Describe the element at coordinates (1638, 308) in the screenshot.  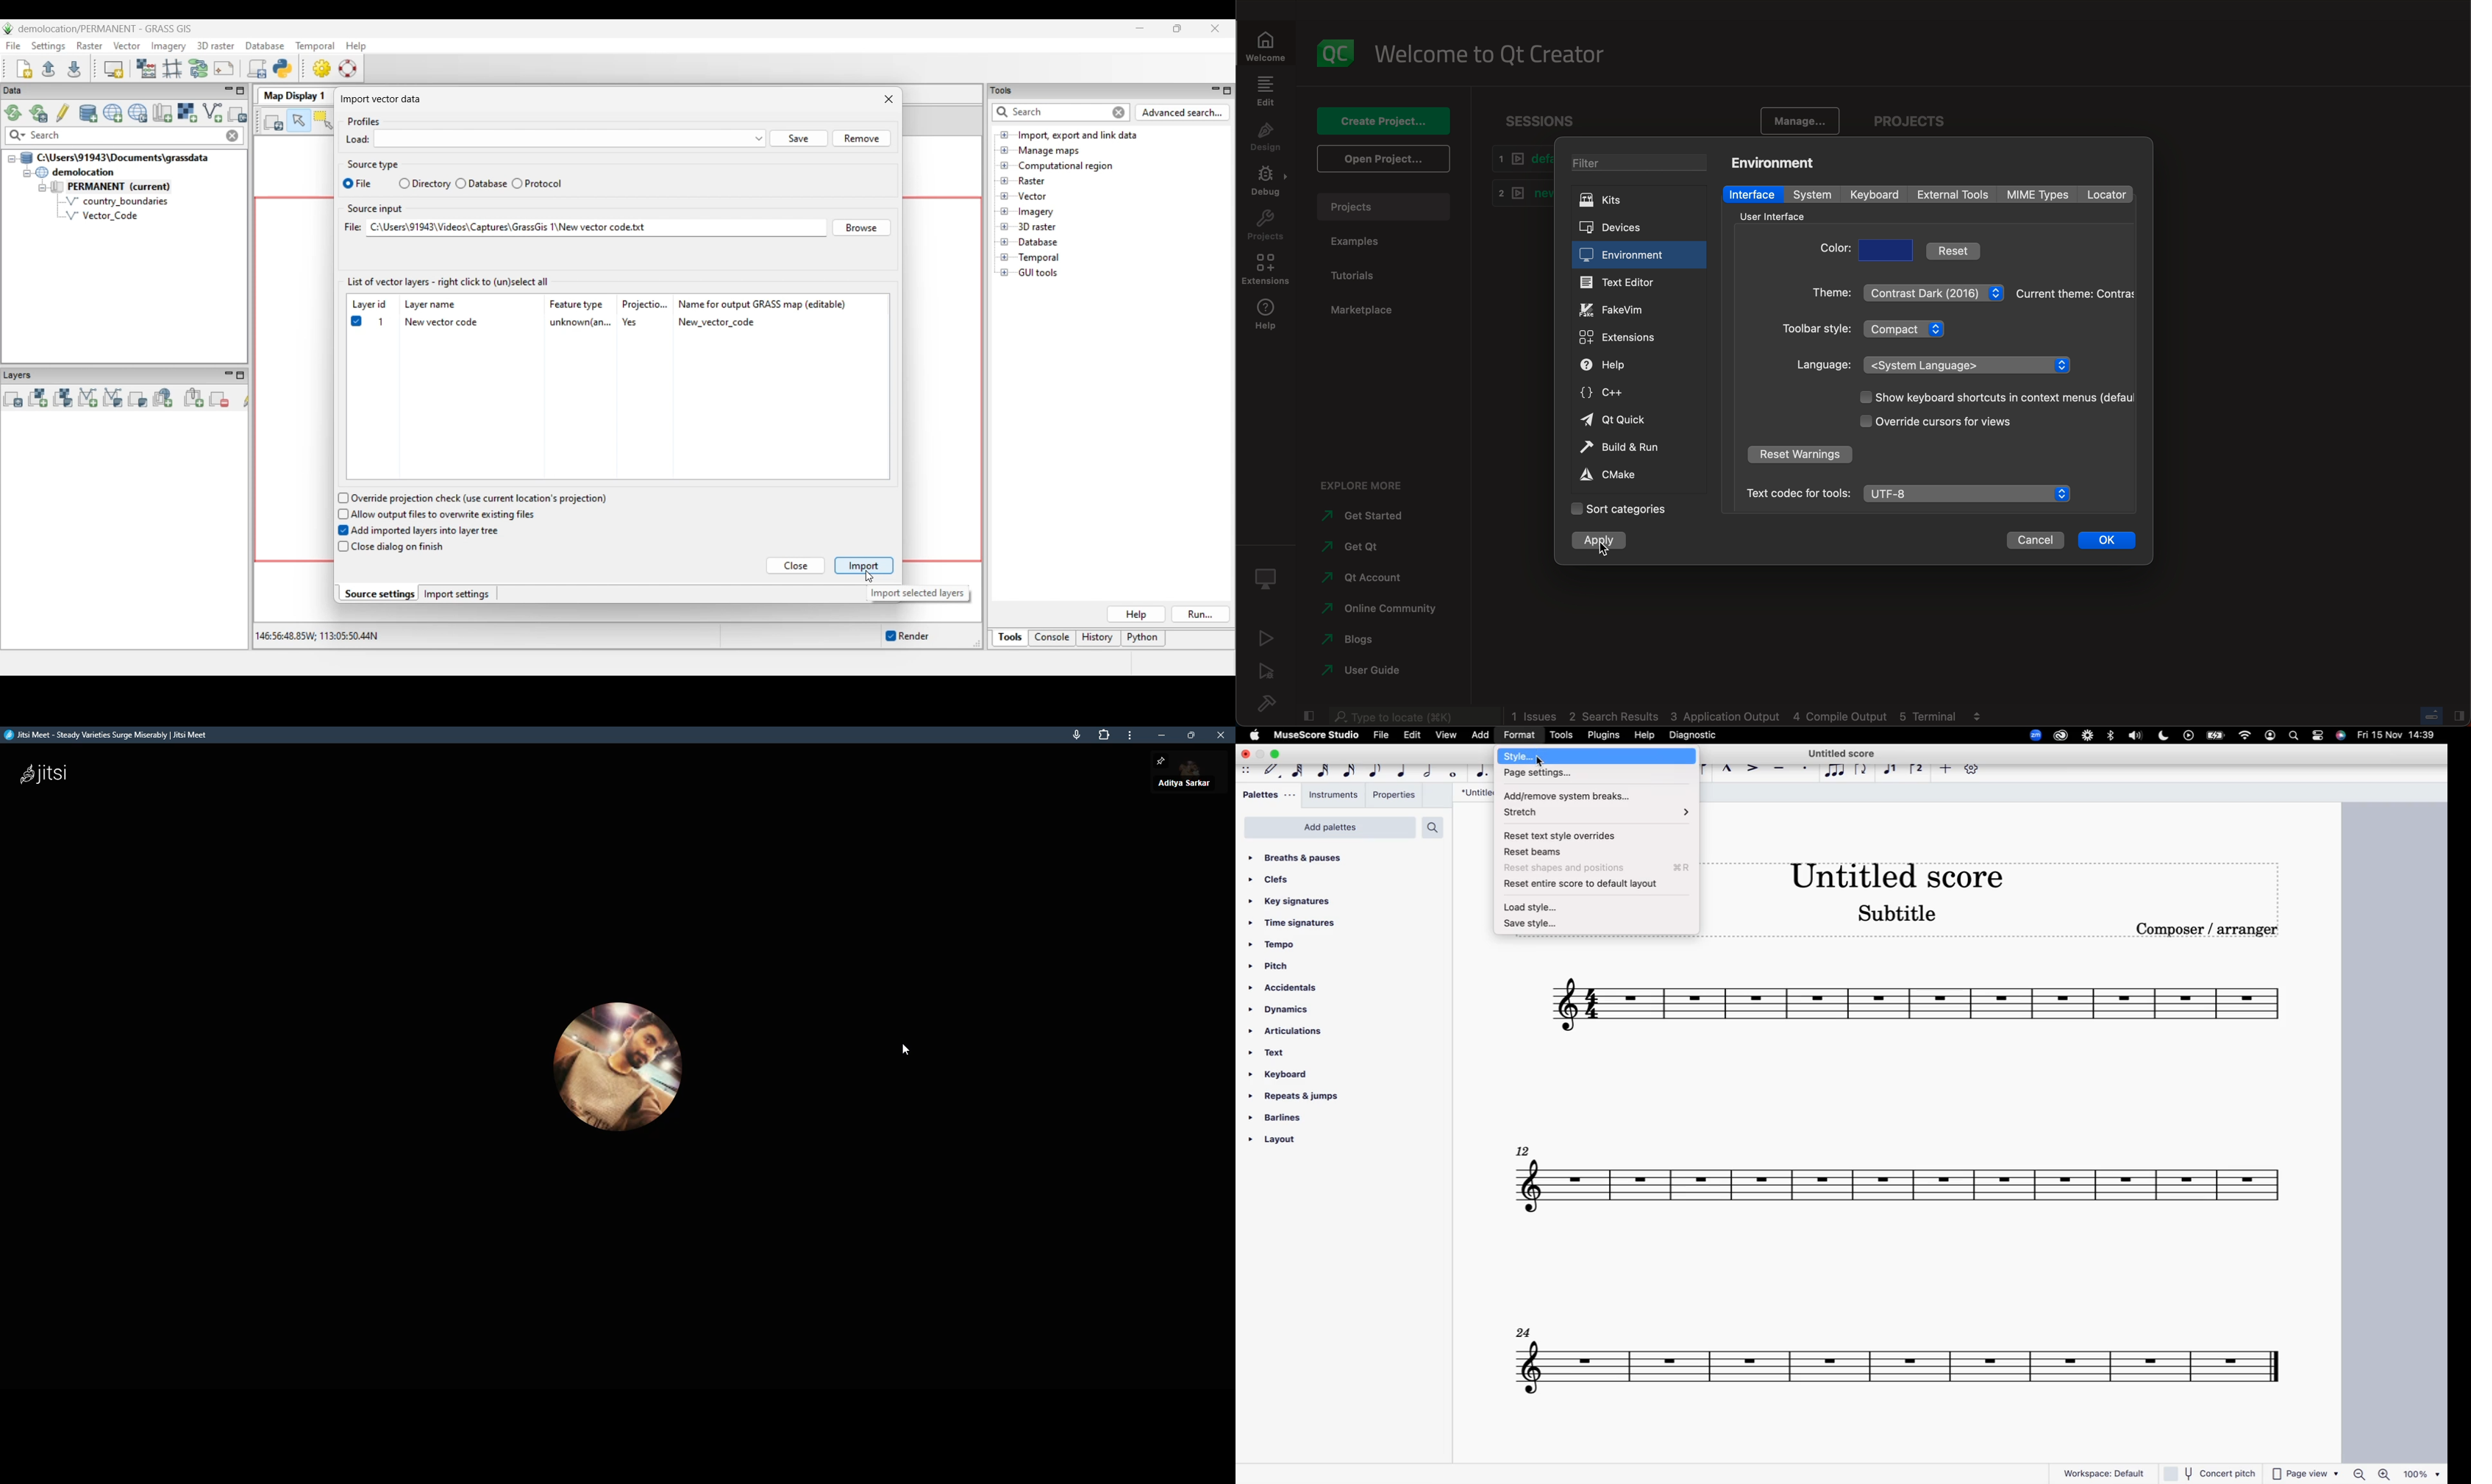
I see `fake vim` at that location.